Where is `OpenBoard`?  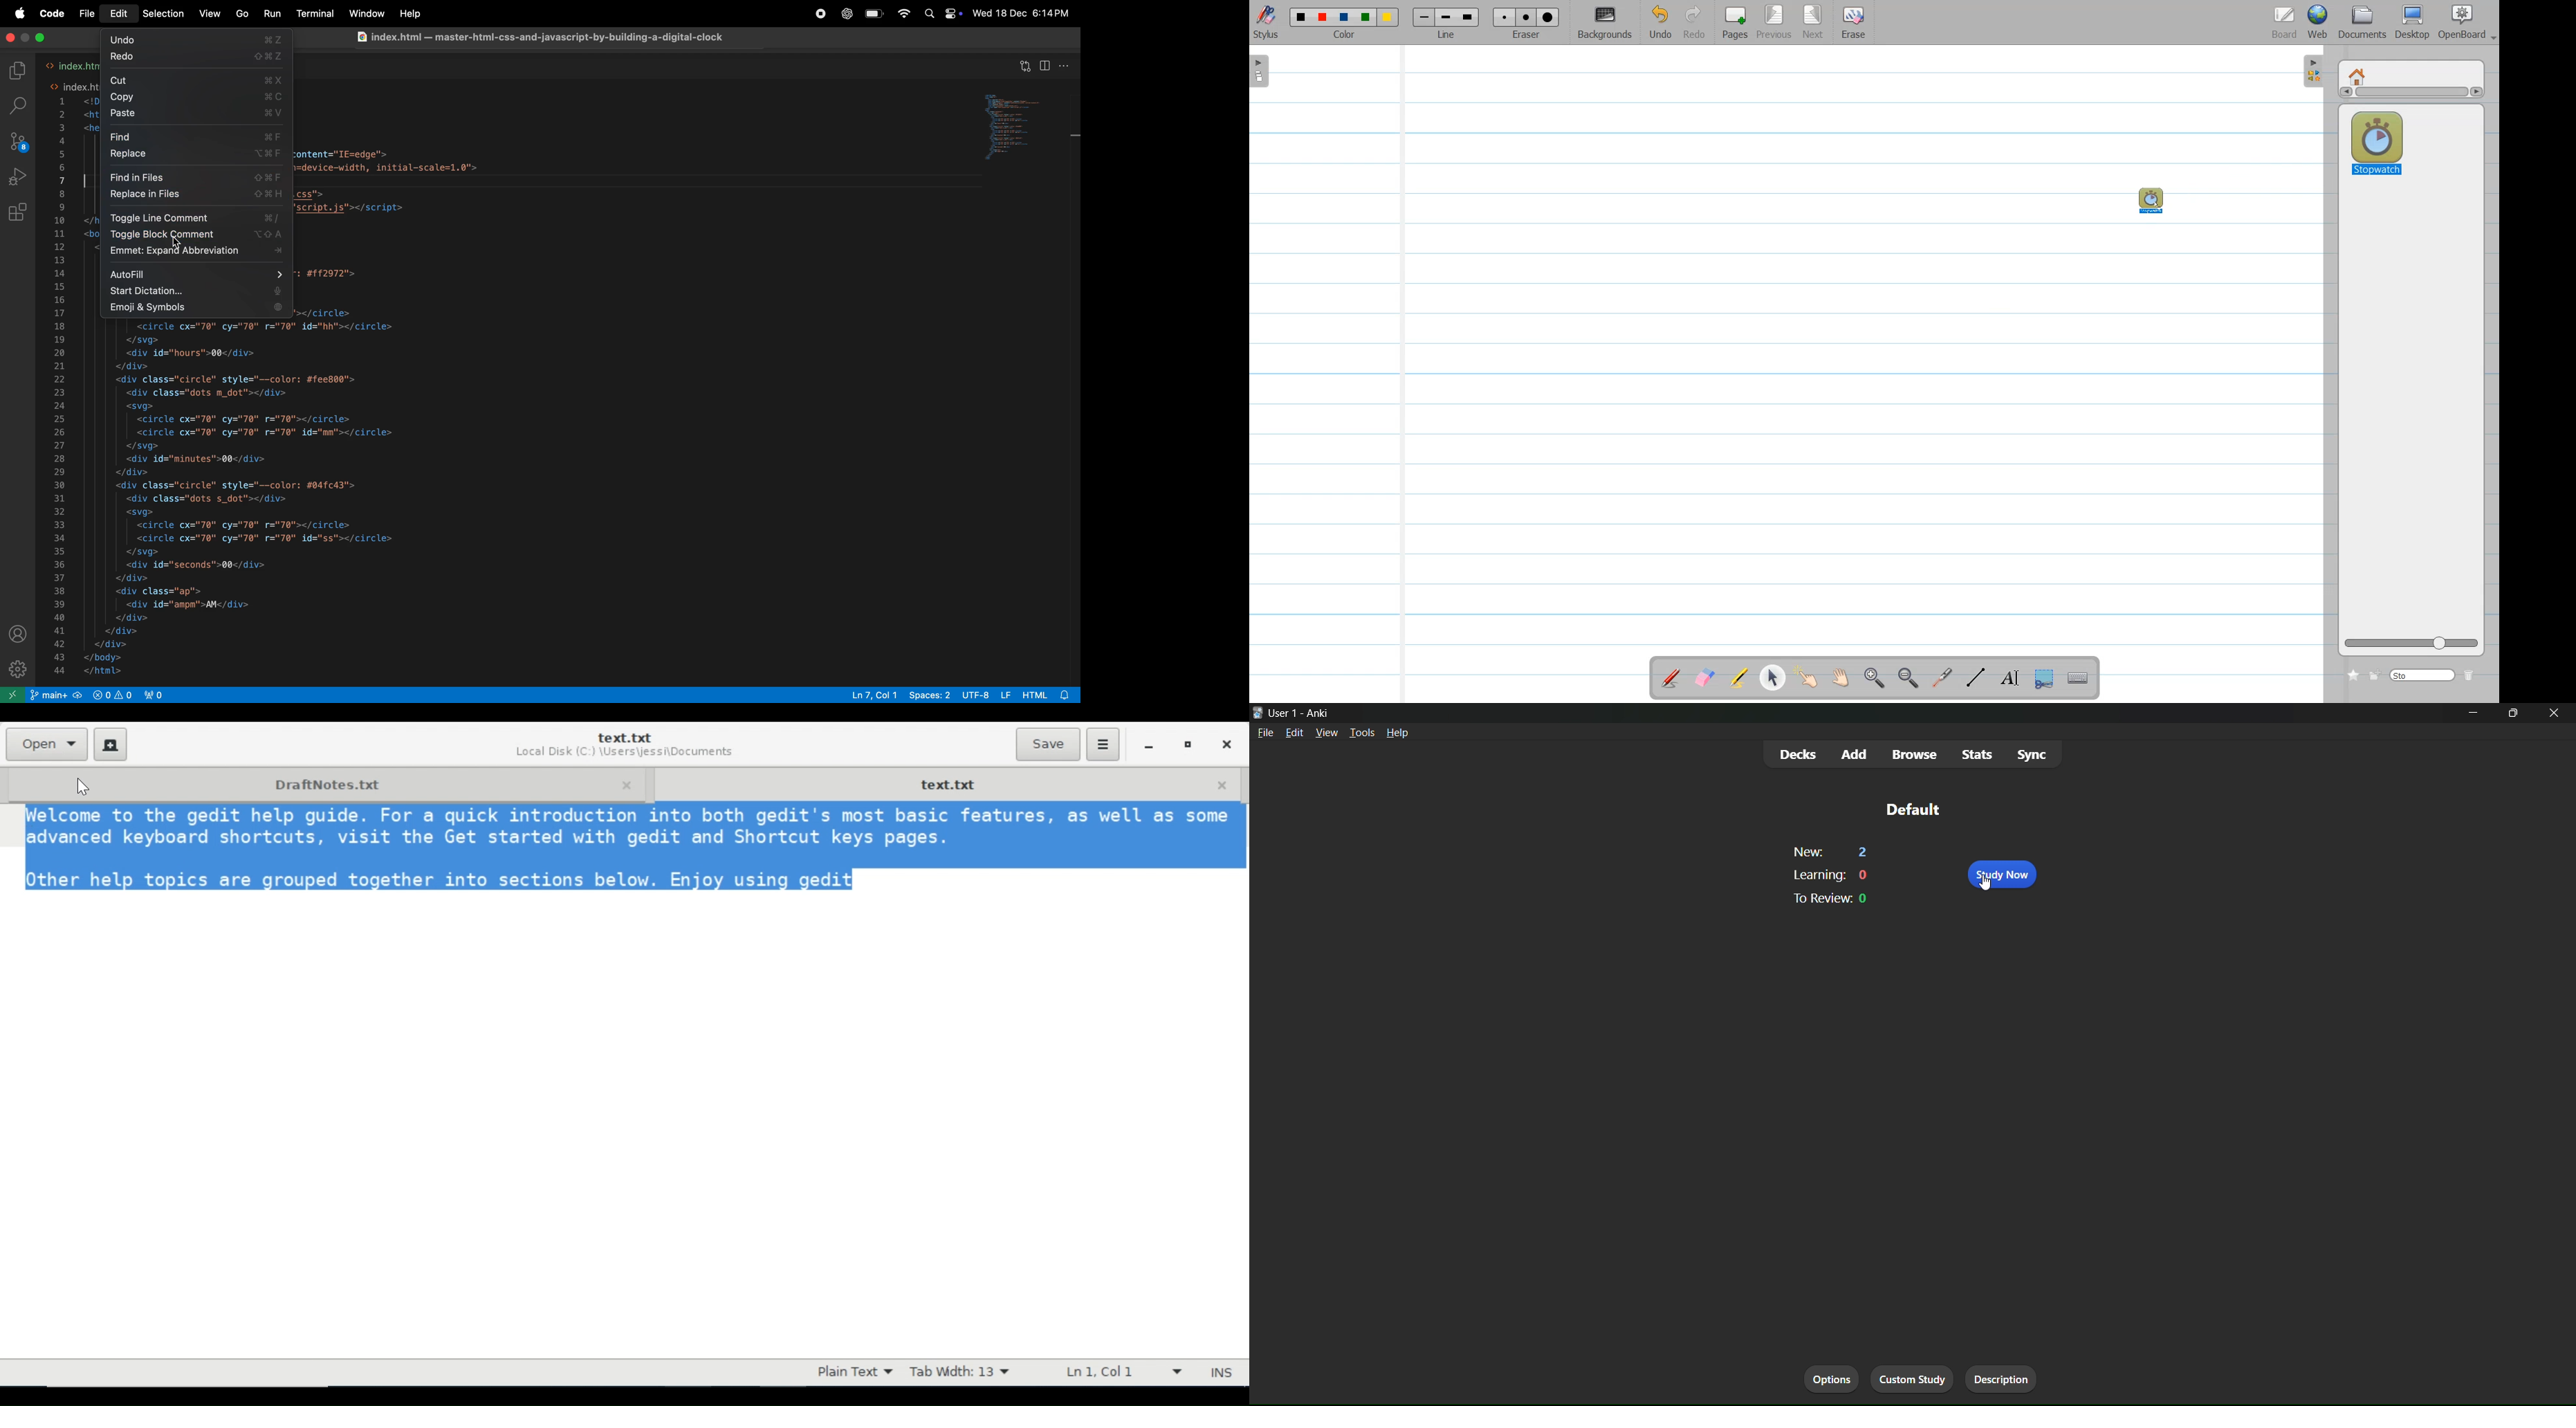 OpenBoard is located at coordinates (2460, 22).